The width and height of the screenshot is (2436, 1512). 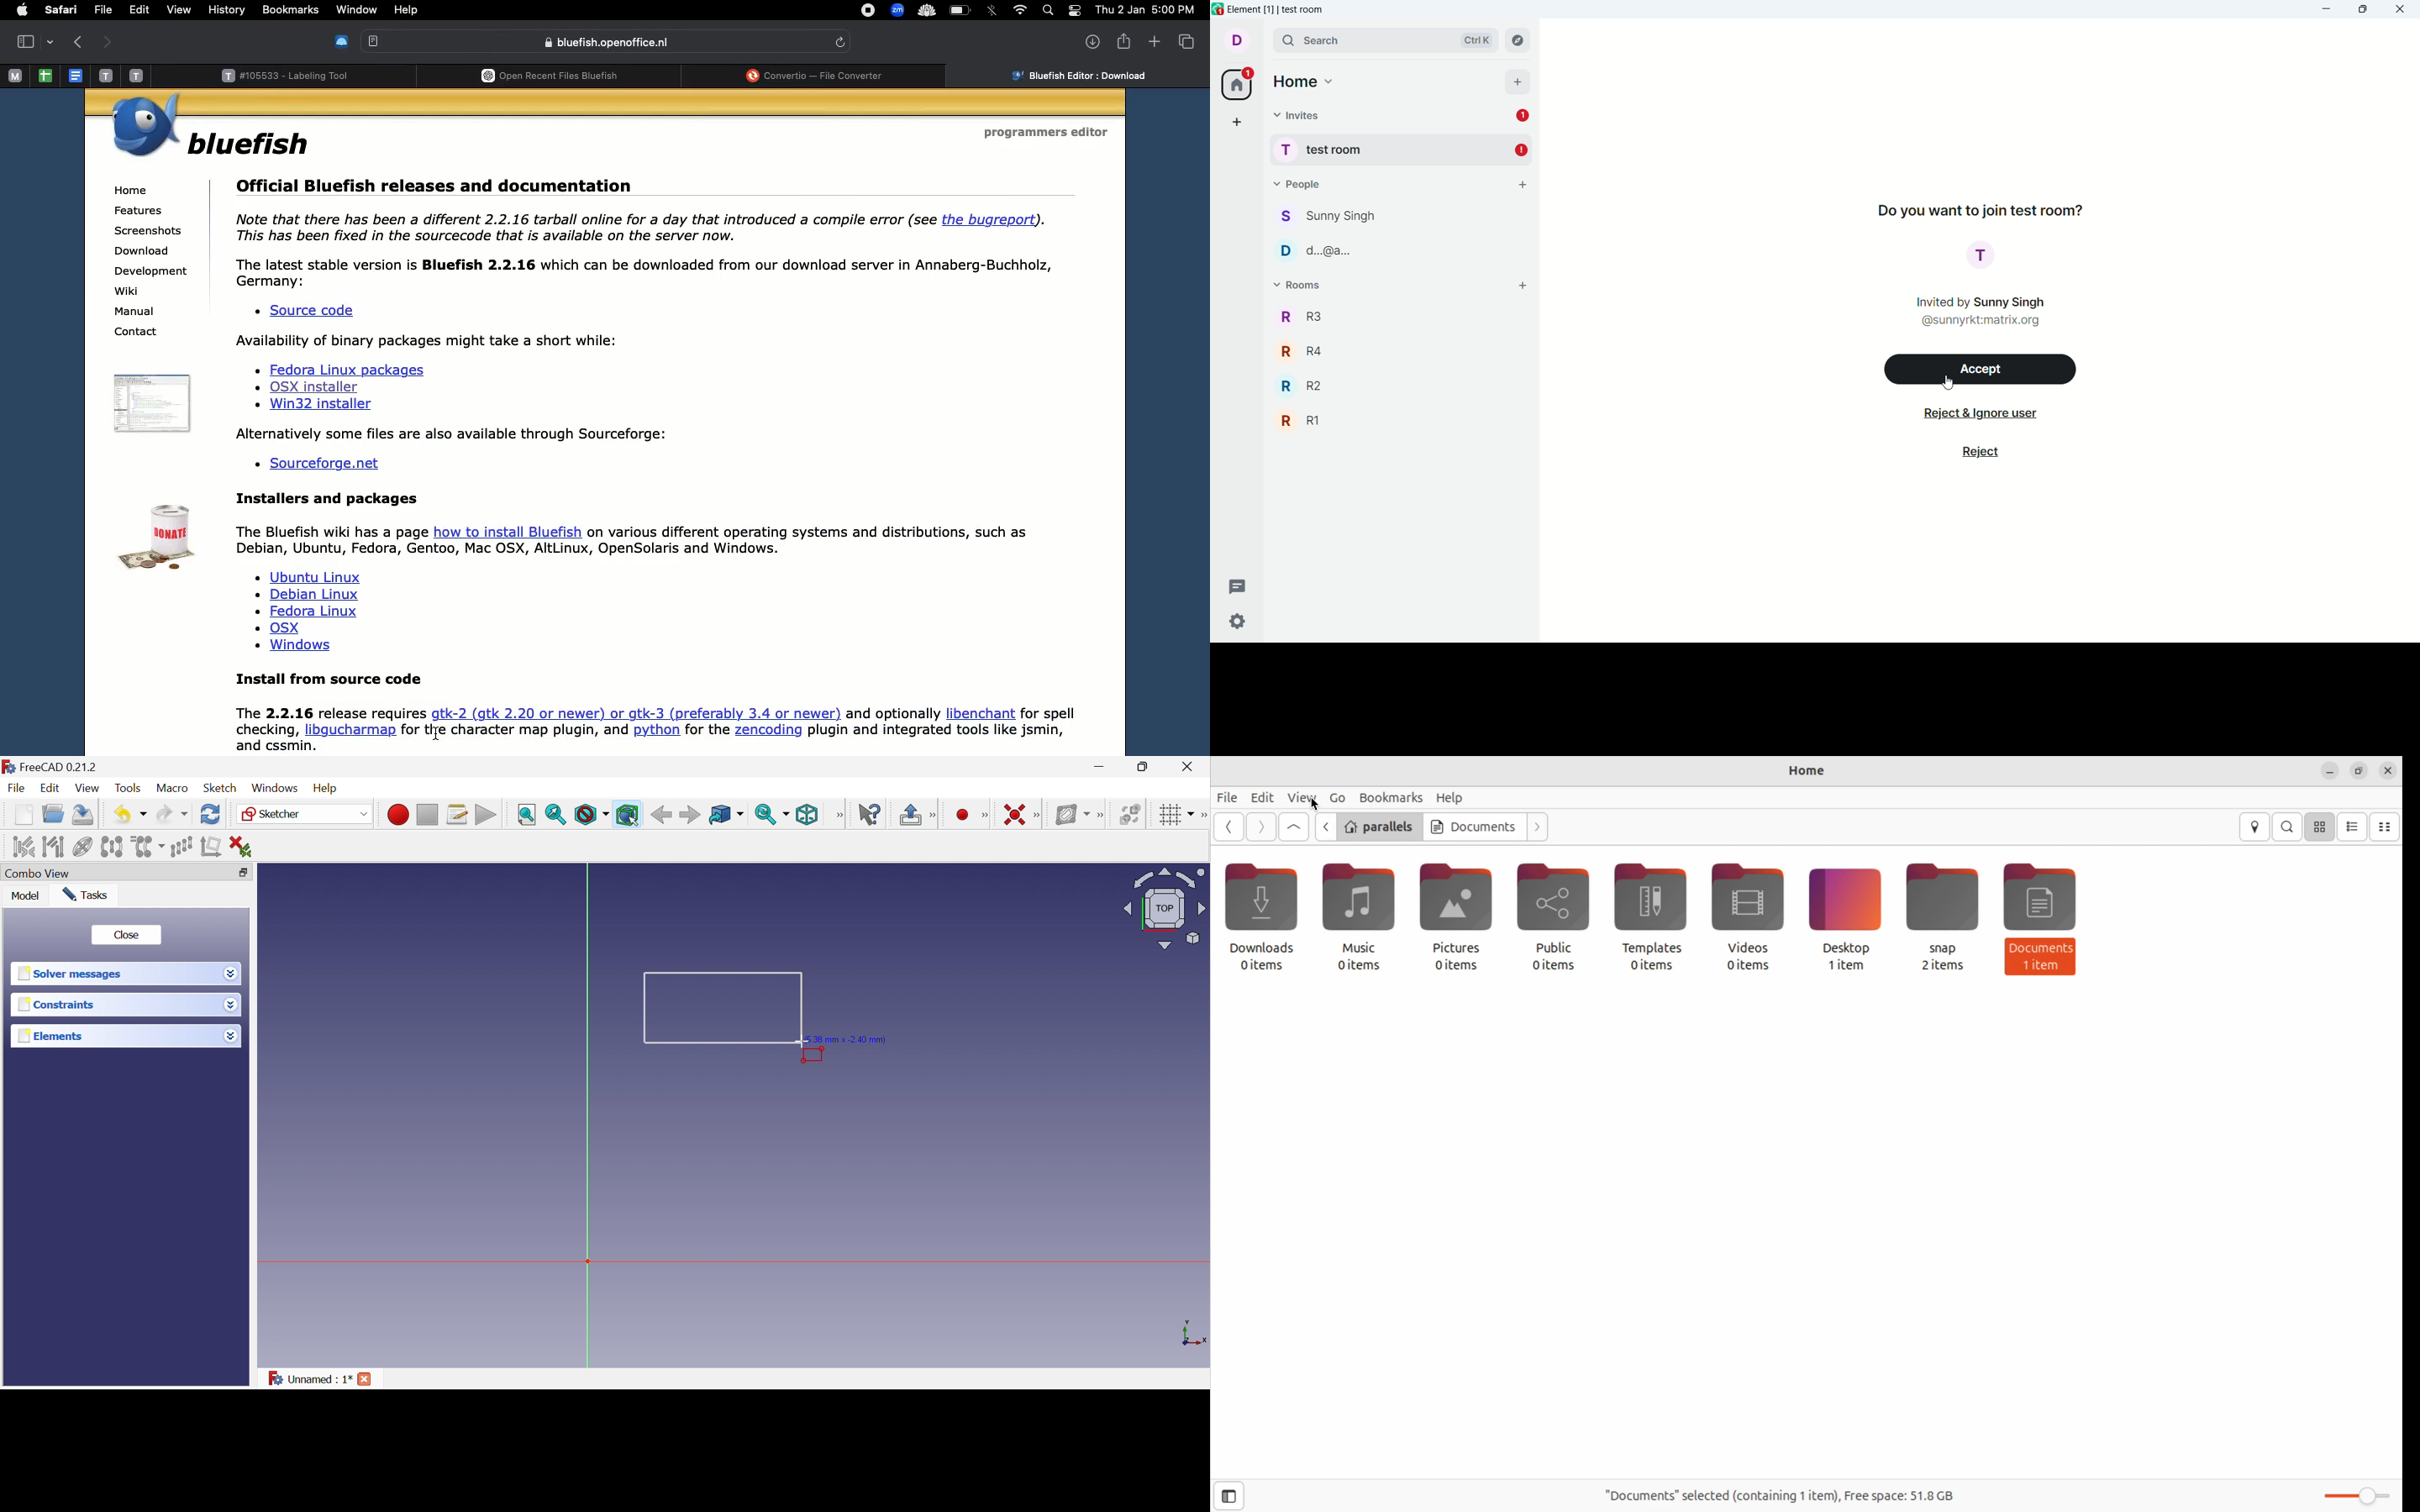 I want to click on Restore down, so click(x=245, y=874).